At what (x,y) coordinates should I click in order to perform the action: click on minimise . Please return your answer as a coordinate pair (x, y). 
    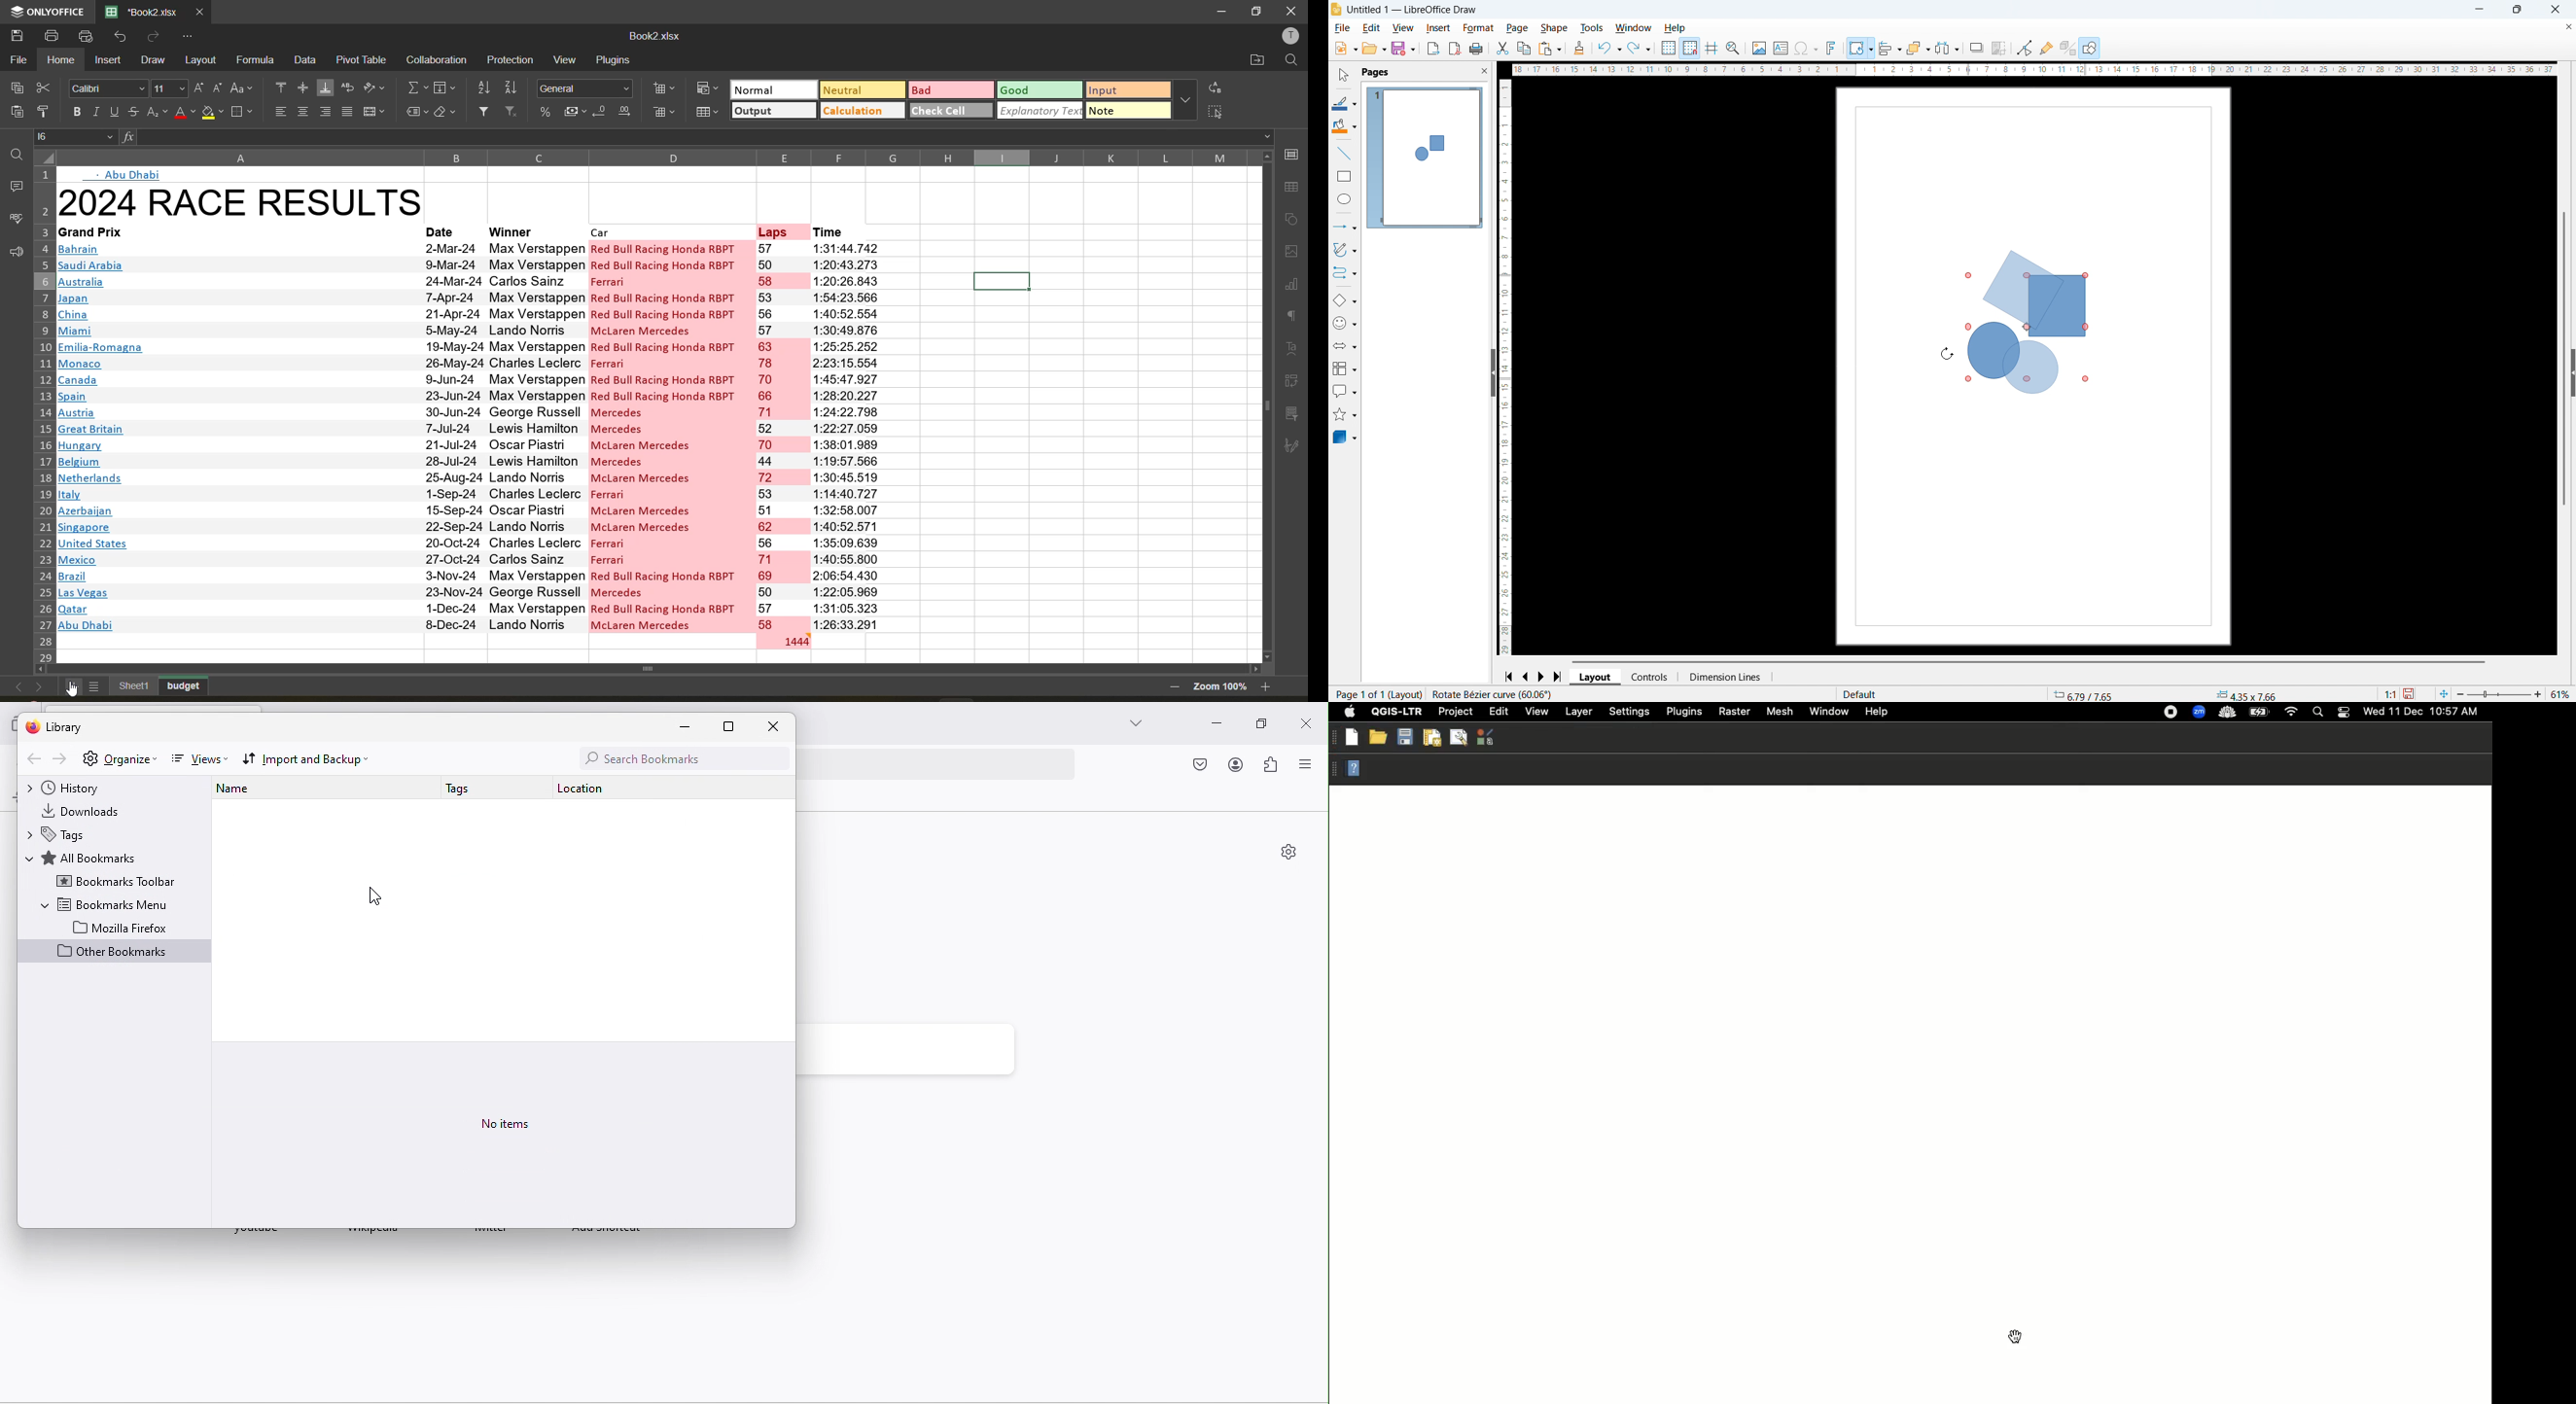
    Looking at the image, I should click on (2479, 10).